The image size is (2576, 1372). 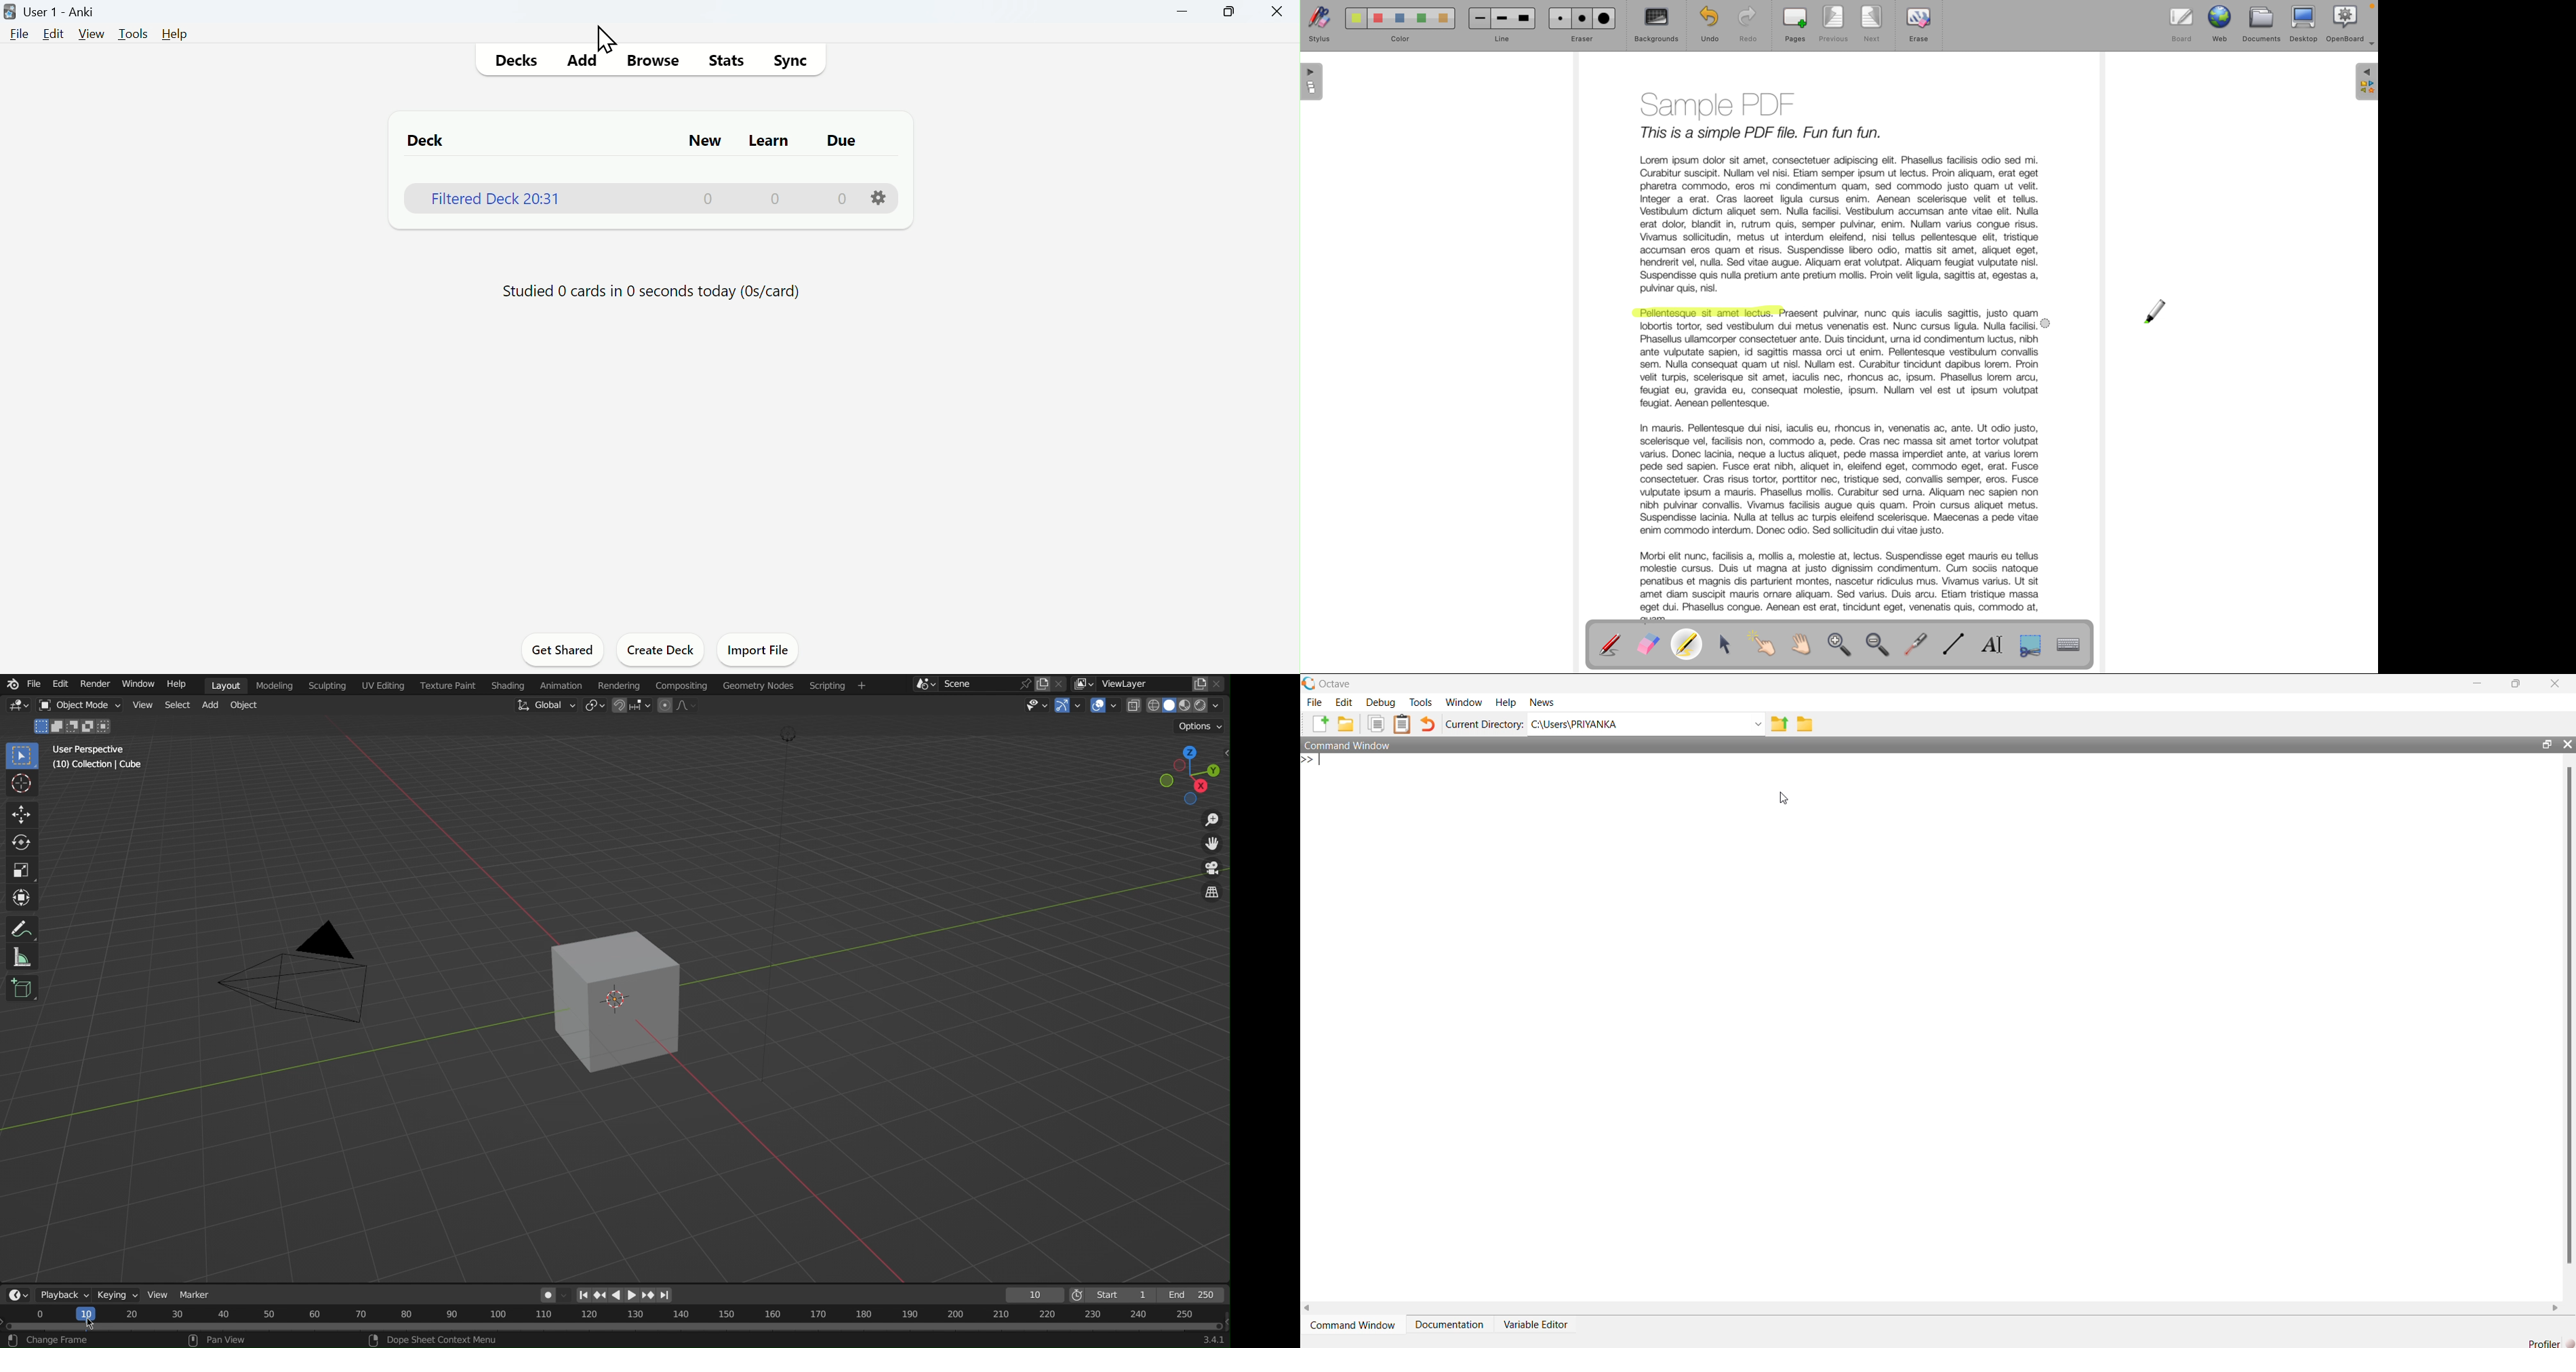 What do you see at coordinates (612, 41) in the screenshot?
I see `Cursor` at bounding box center [612, 41].